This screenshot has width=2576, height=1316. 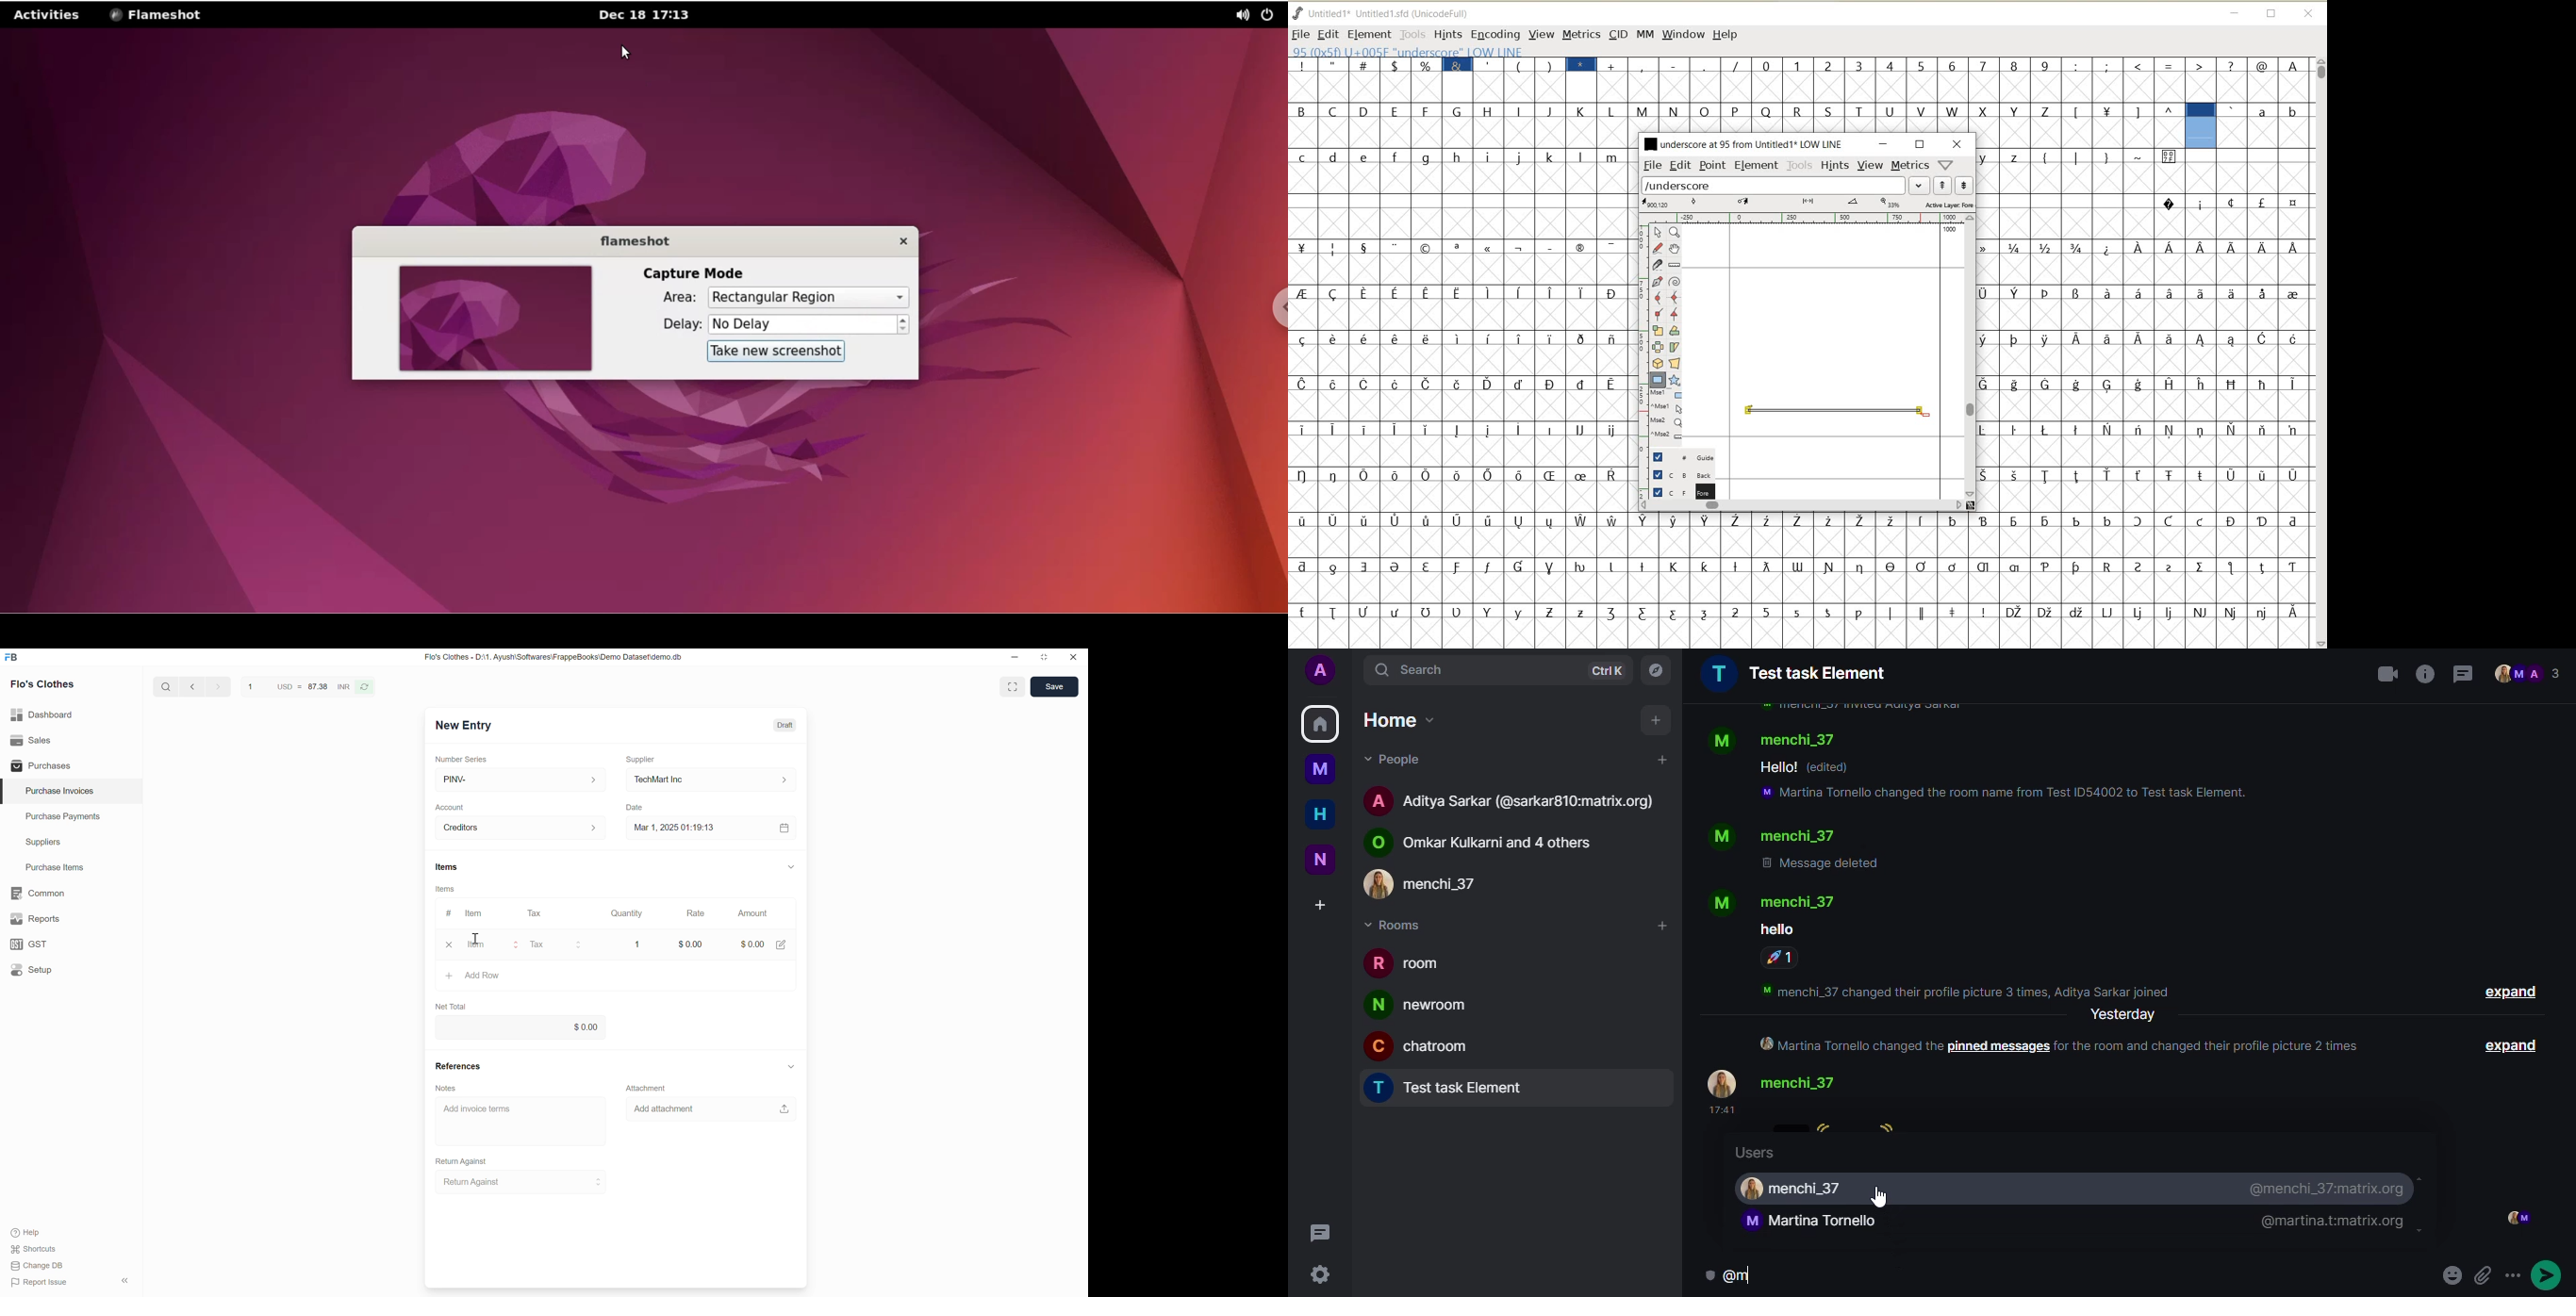 I want to click on Common, so click(x=39, y=892).